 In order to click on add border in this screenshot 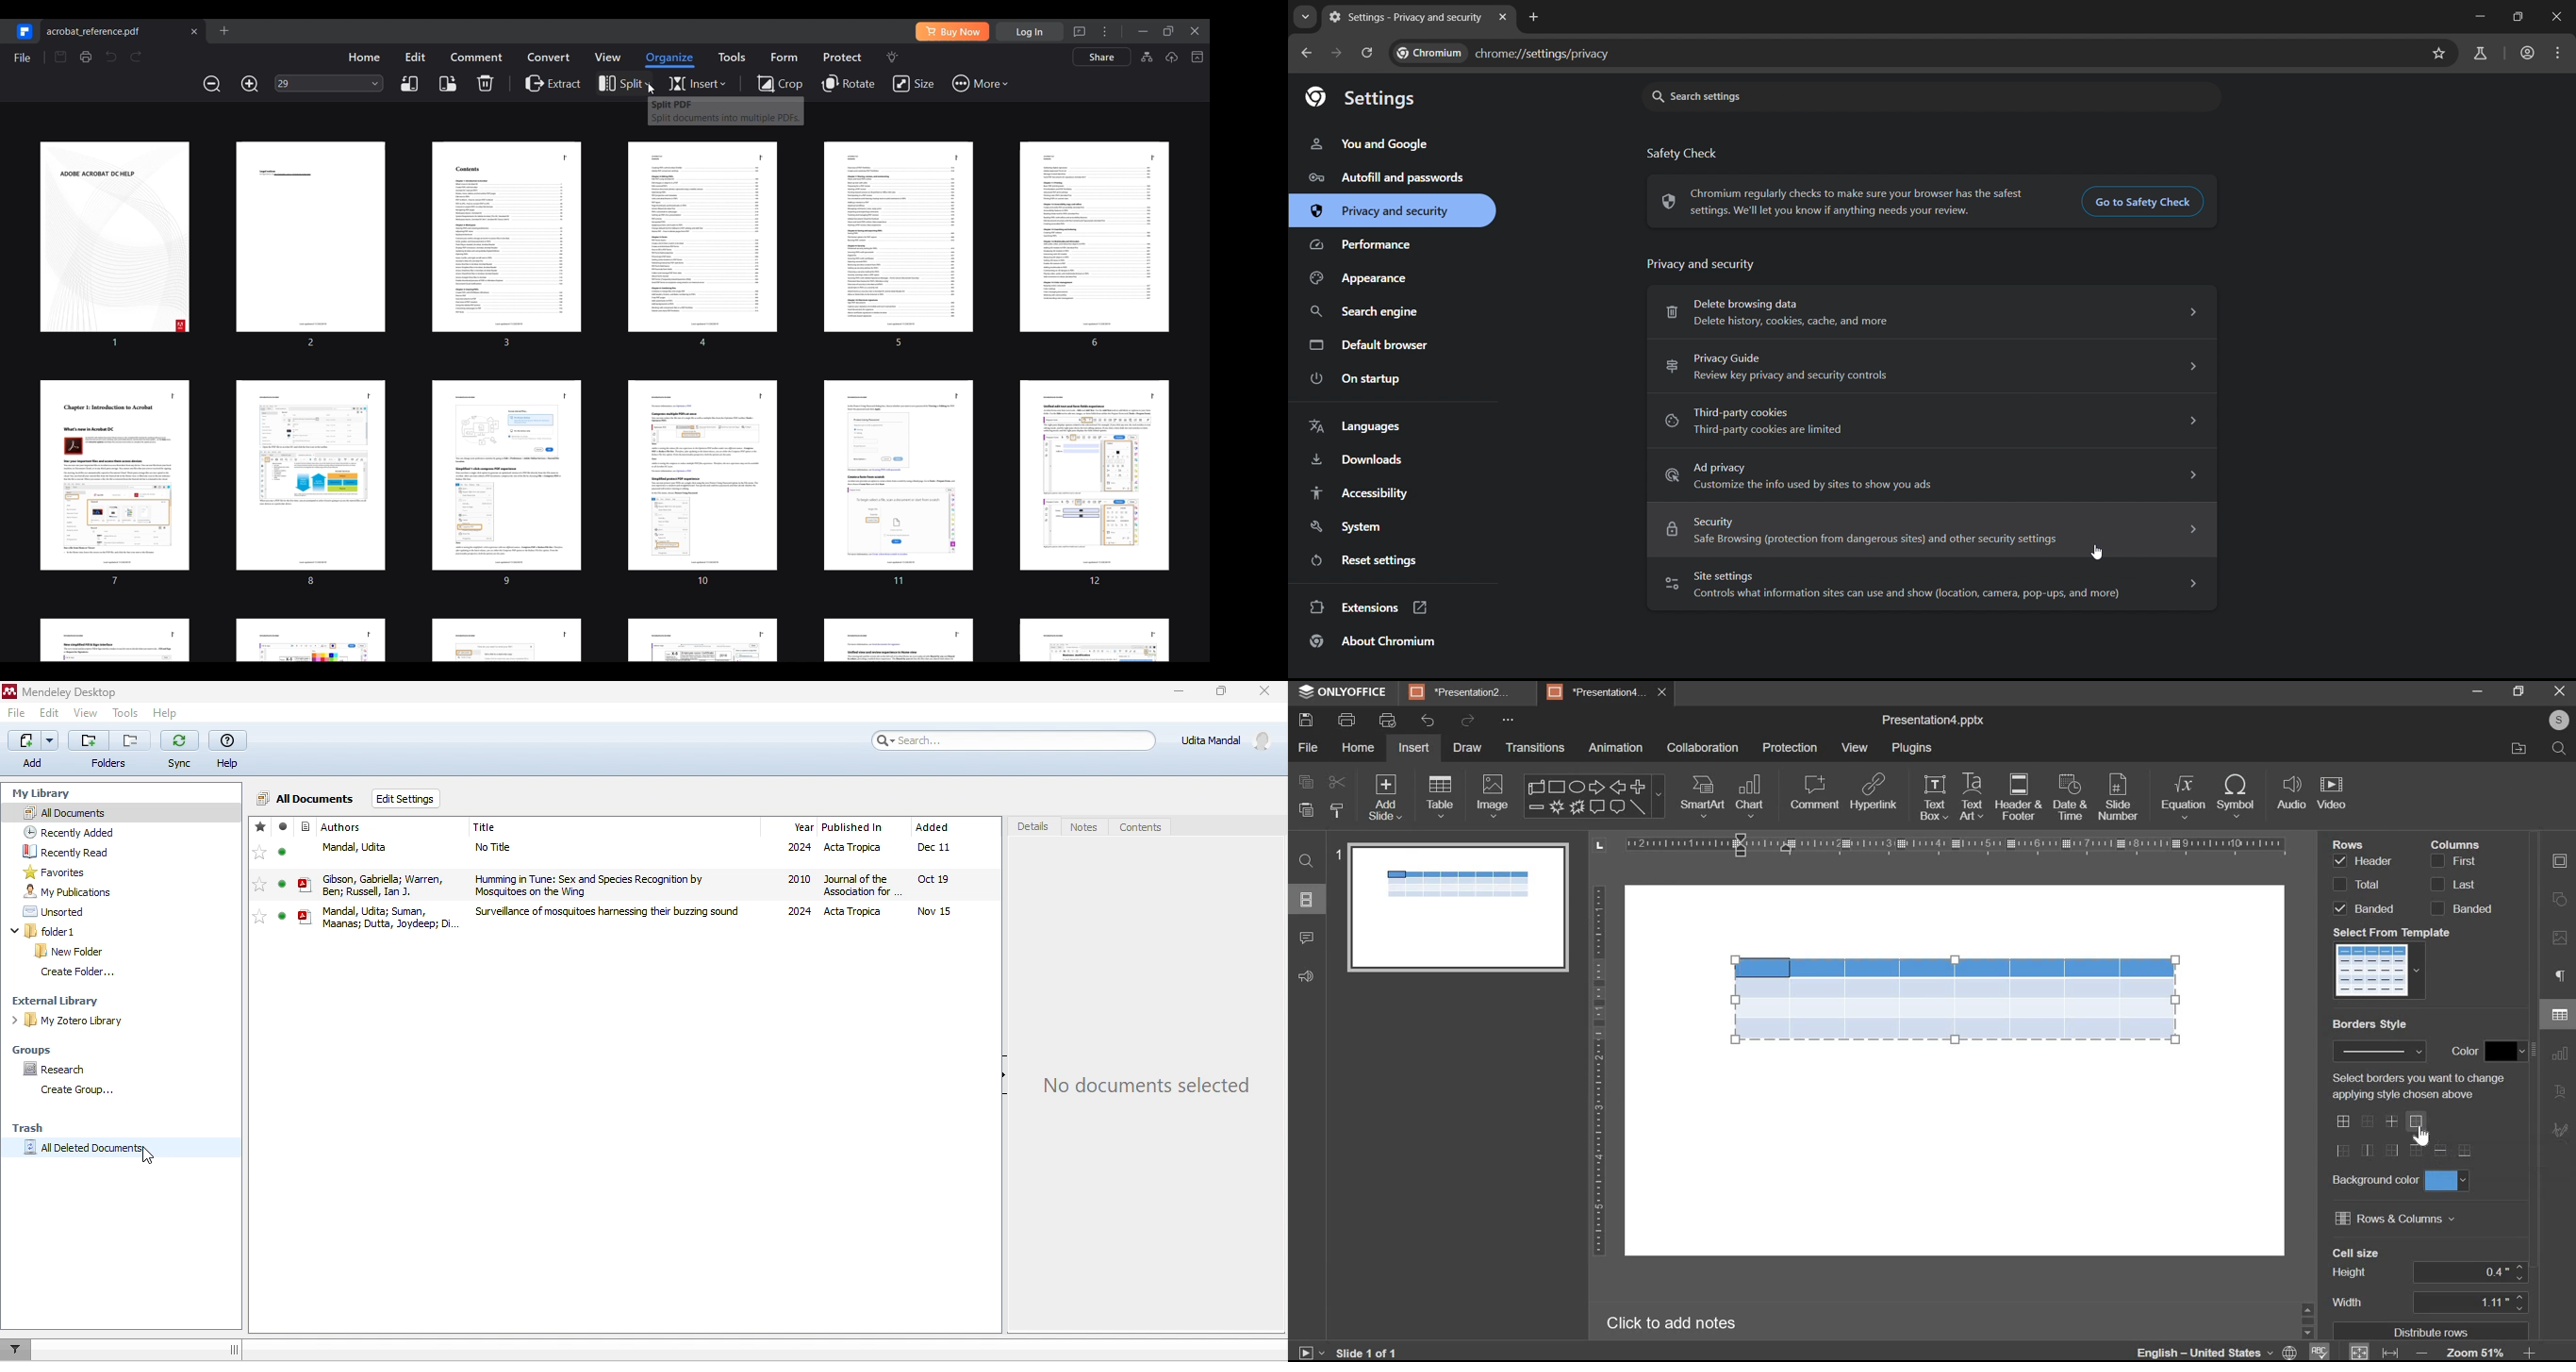, I will do `click(2390, 1119)`.